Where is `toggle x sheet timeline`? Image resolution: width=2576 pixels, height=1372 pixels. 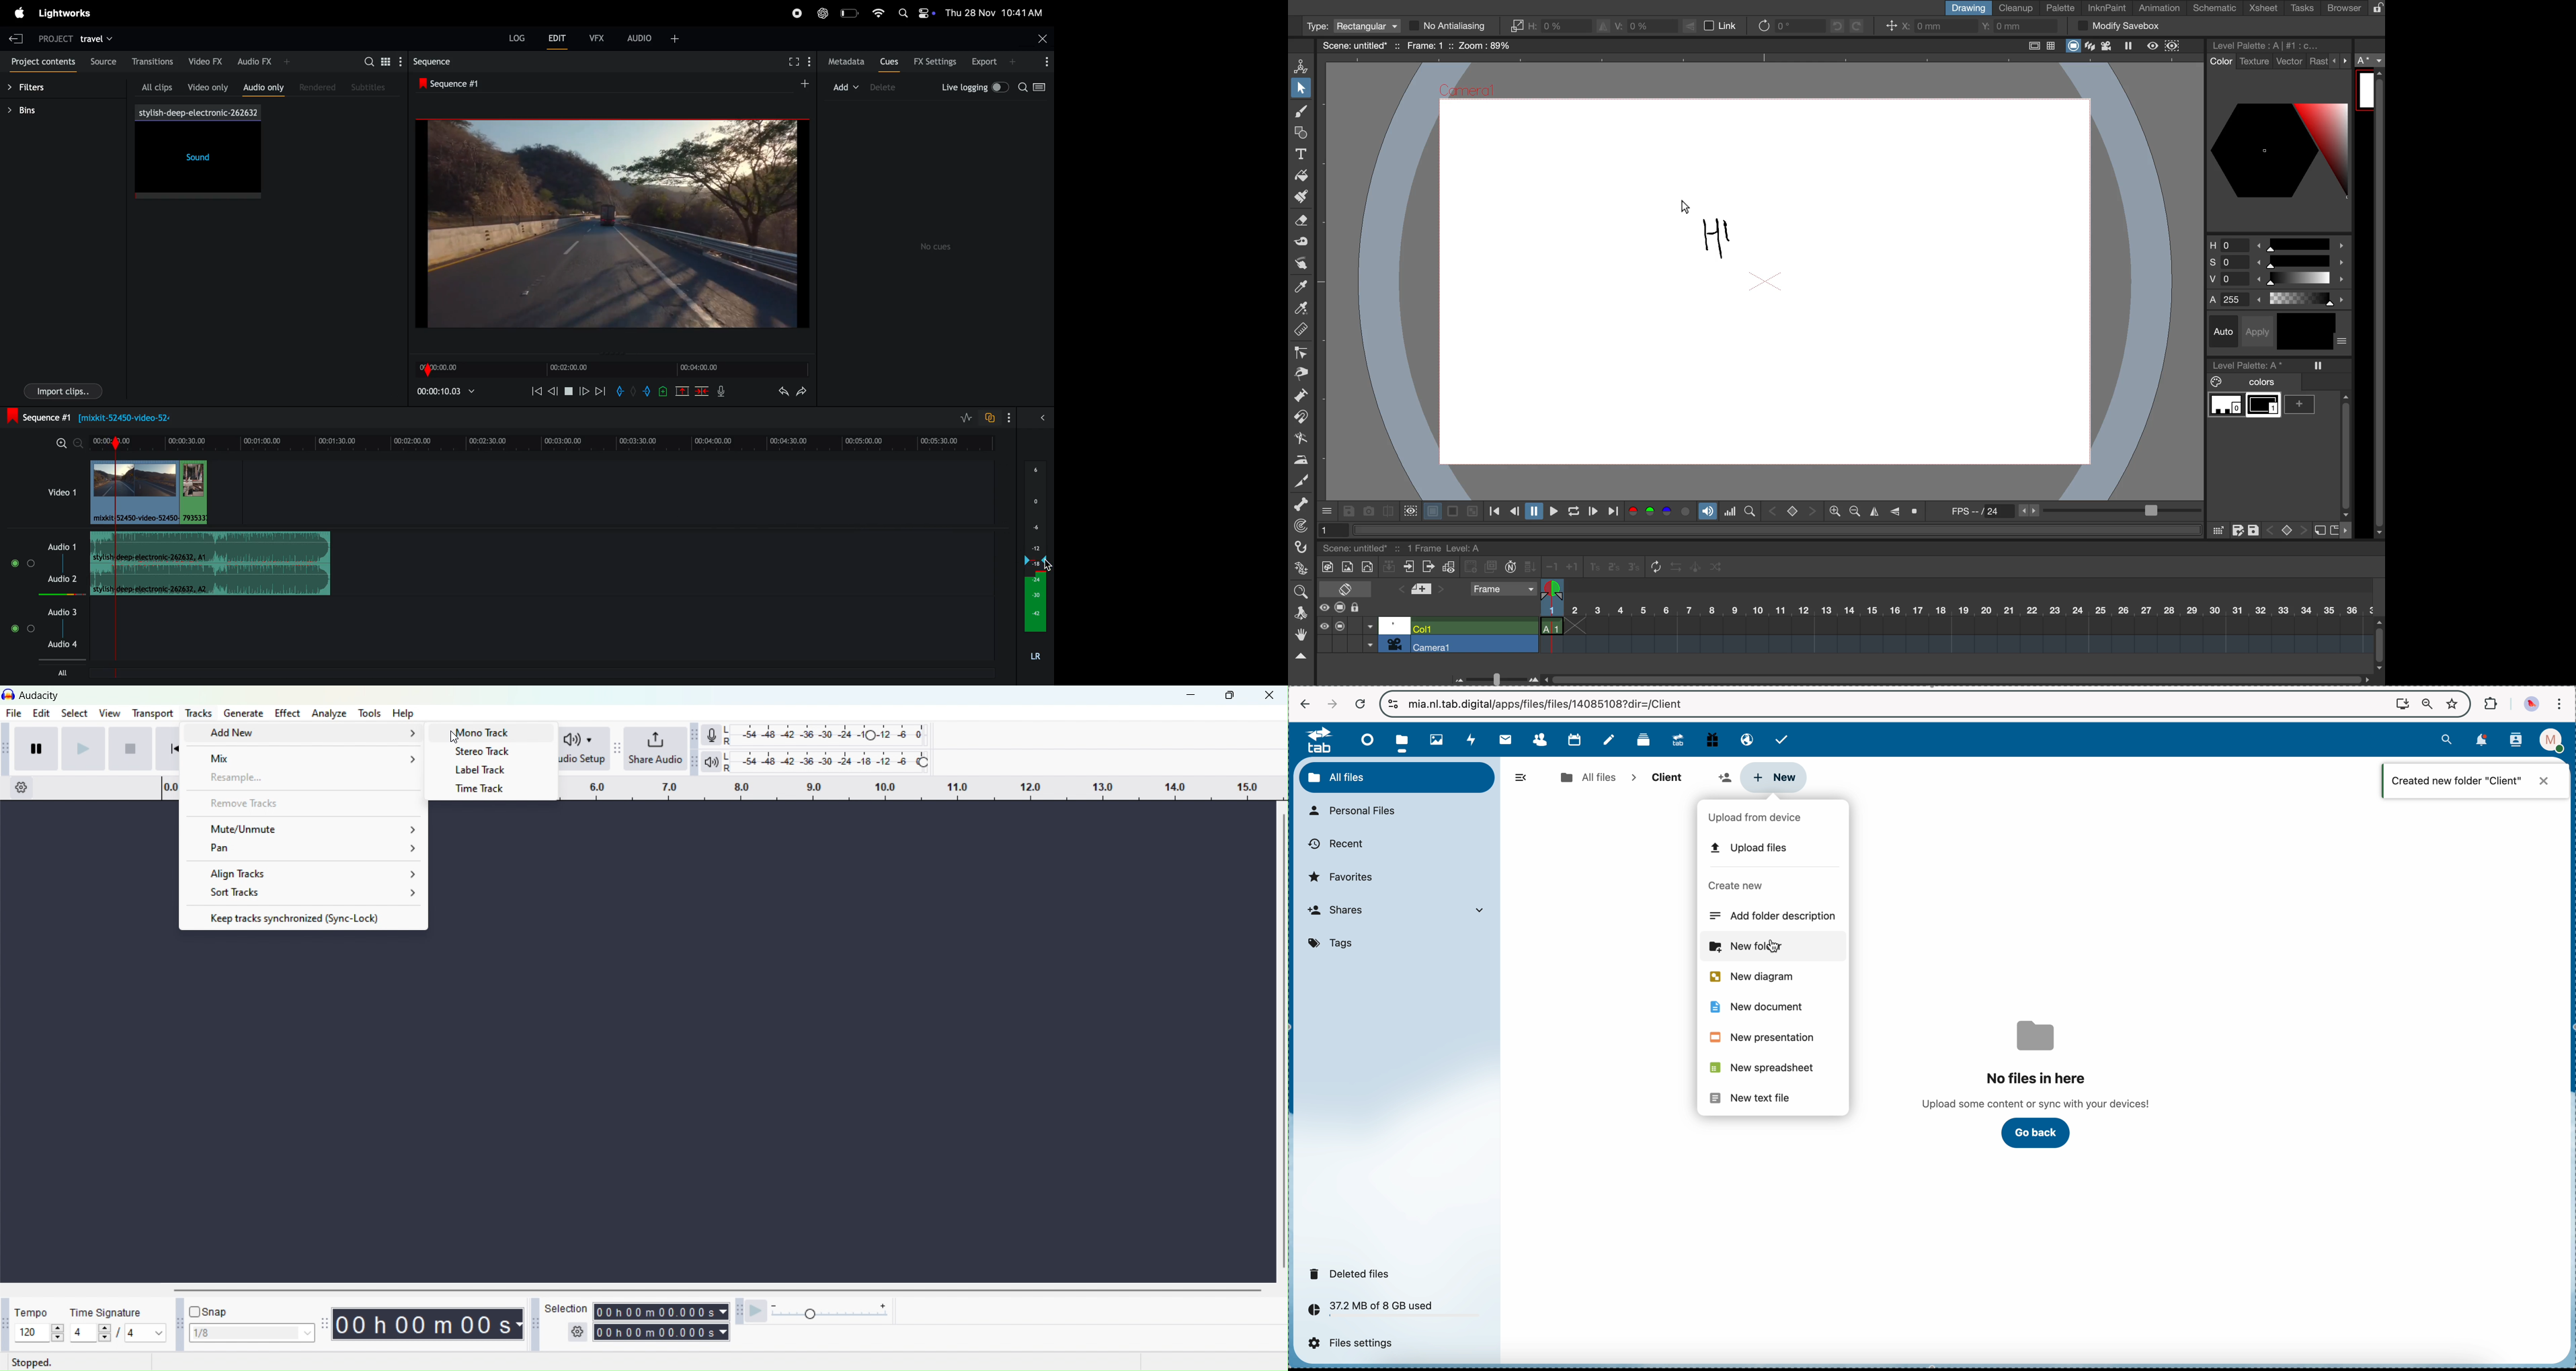
toggle x sheet timeline is located at coordinates (1344, 588).